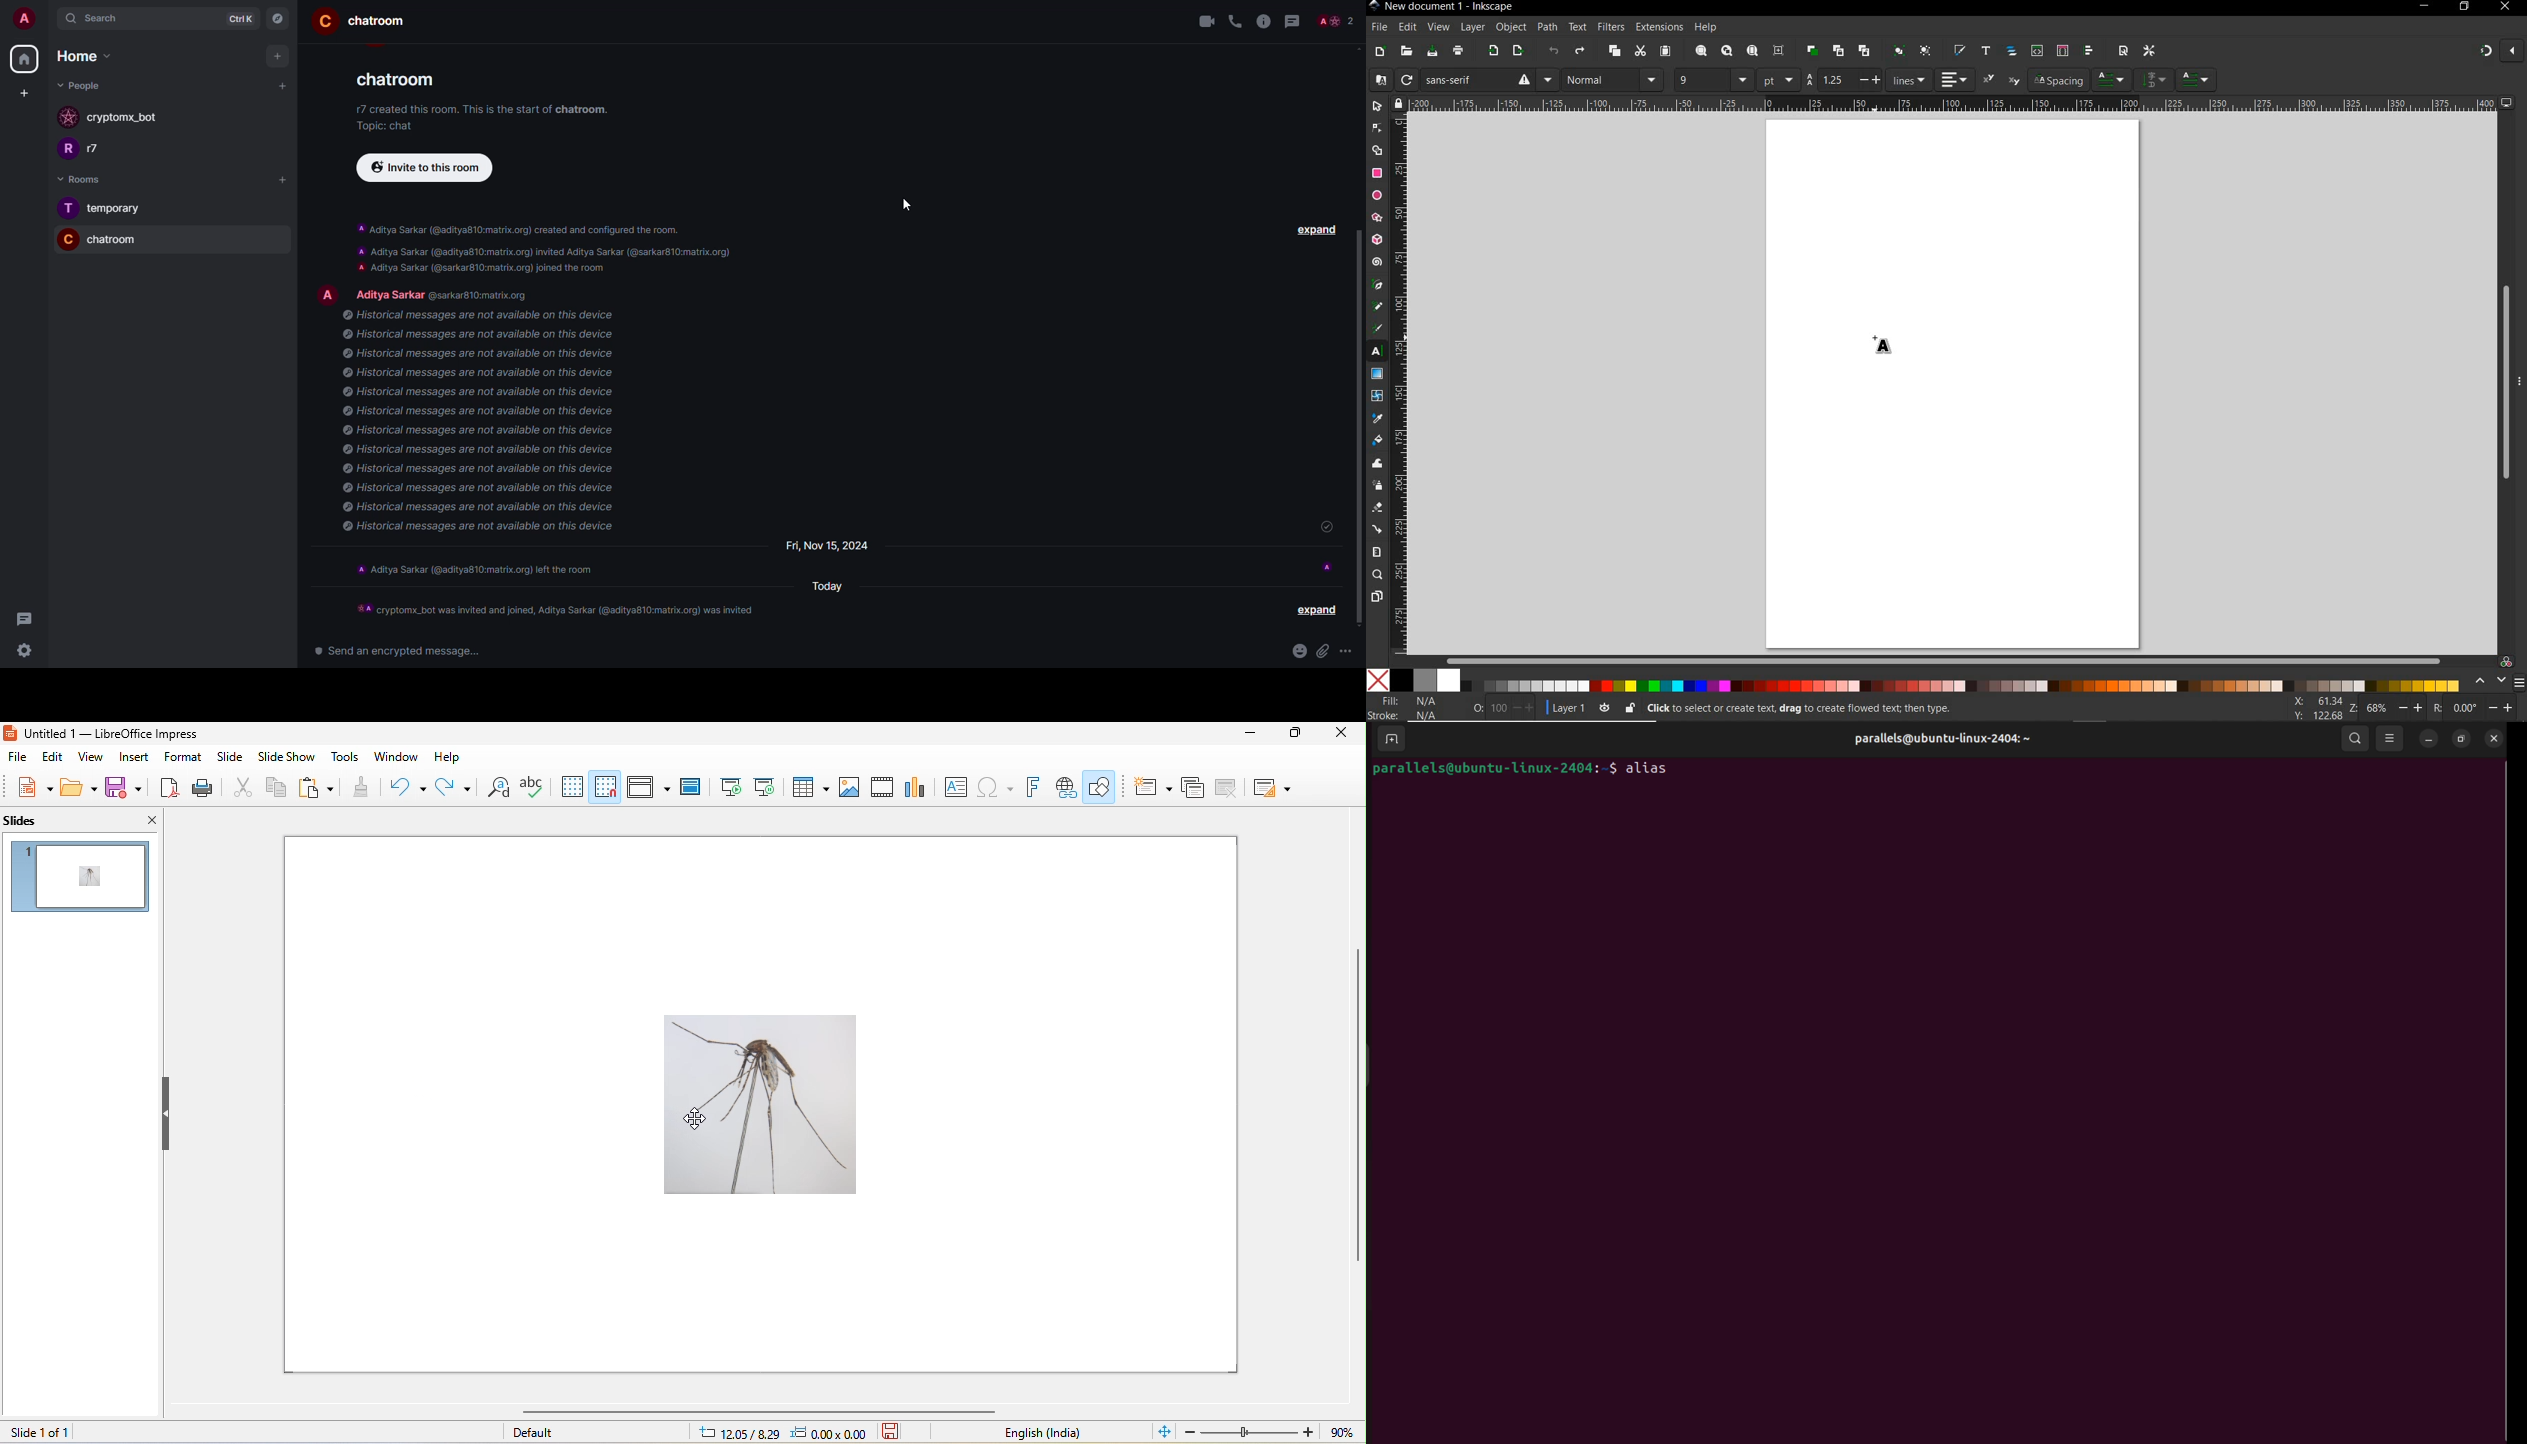 This screenshot has height=1456, width=2548. What do you see at coordinates (424, 167) in the screenshot?
I see `invite to this room` at bounding box center [424, 167].